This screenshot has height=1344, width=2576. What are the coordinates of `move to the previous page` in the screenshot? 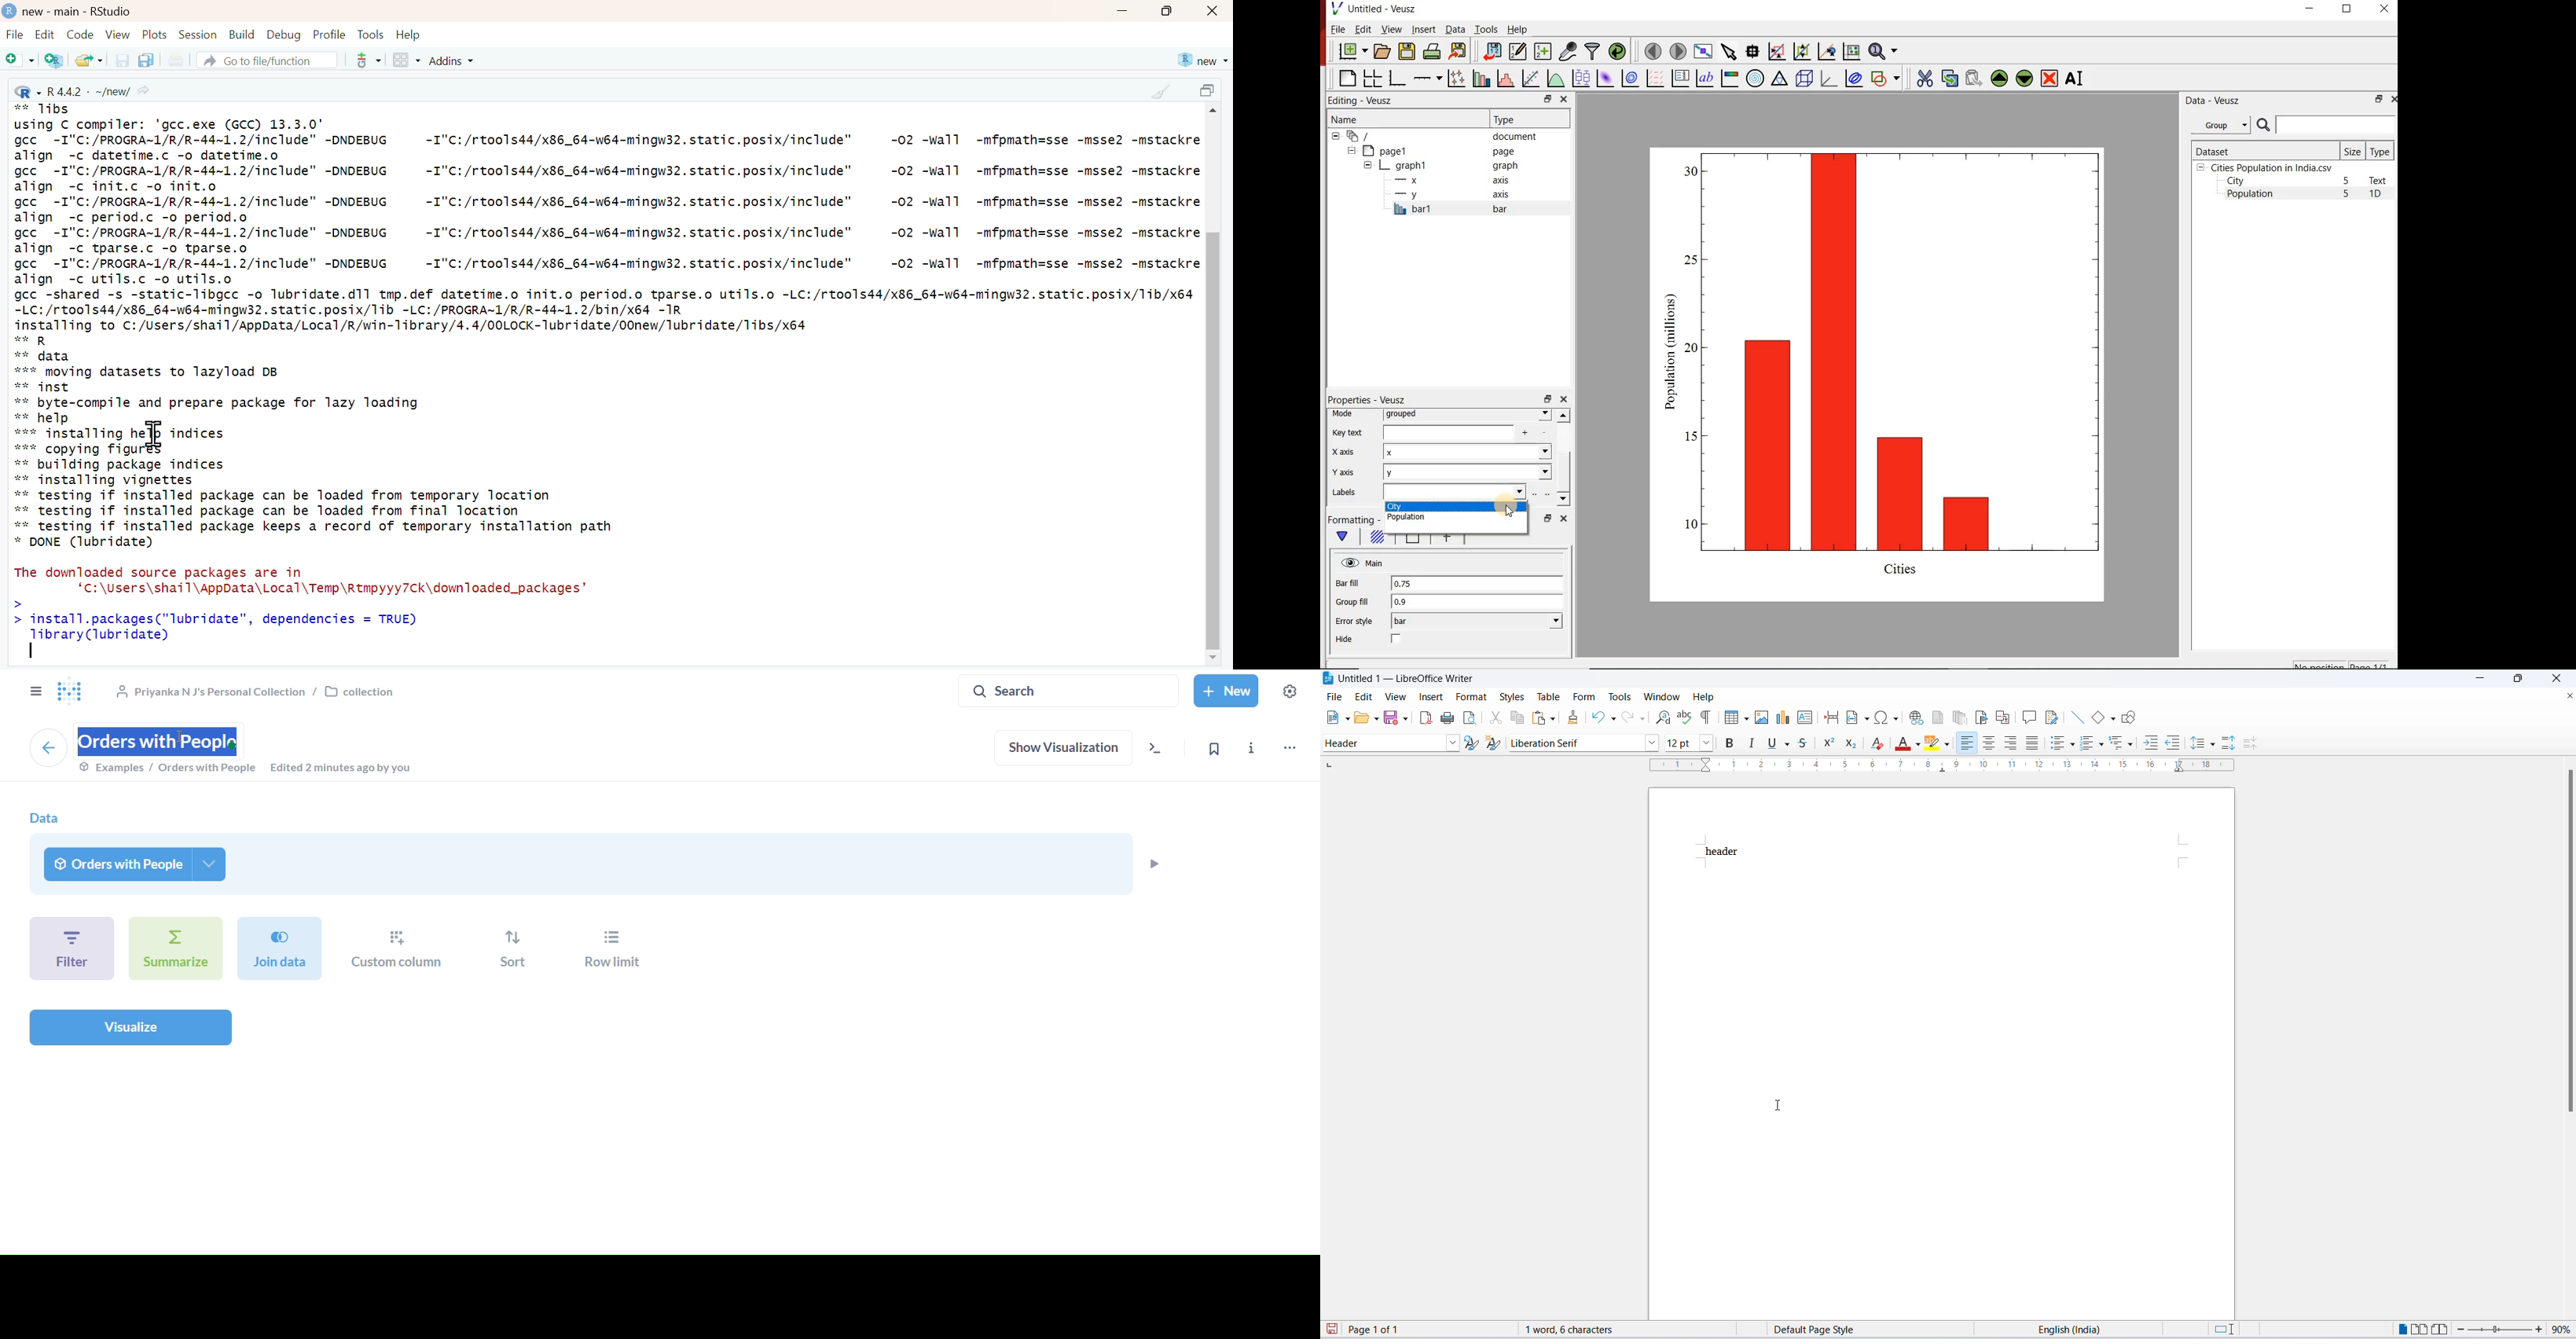 It's located at (1651, 50).